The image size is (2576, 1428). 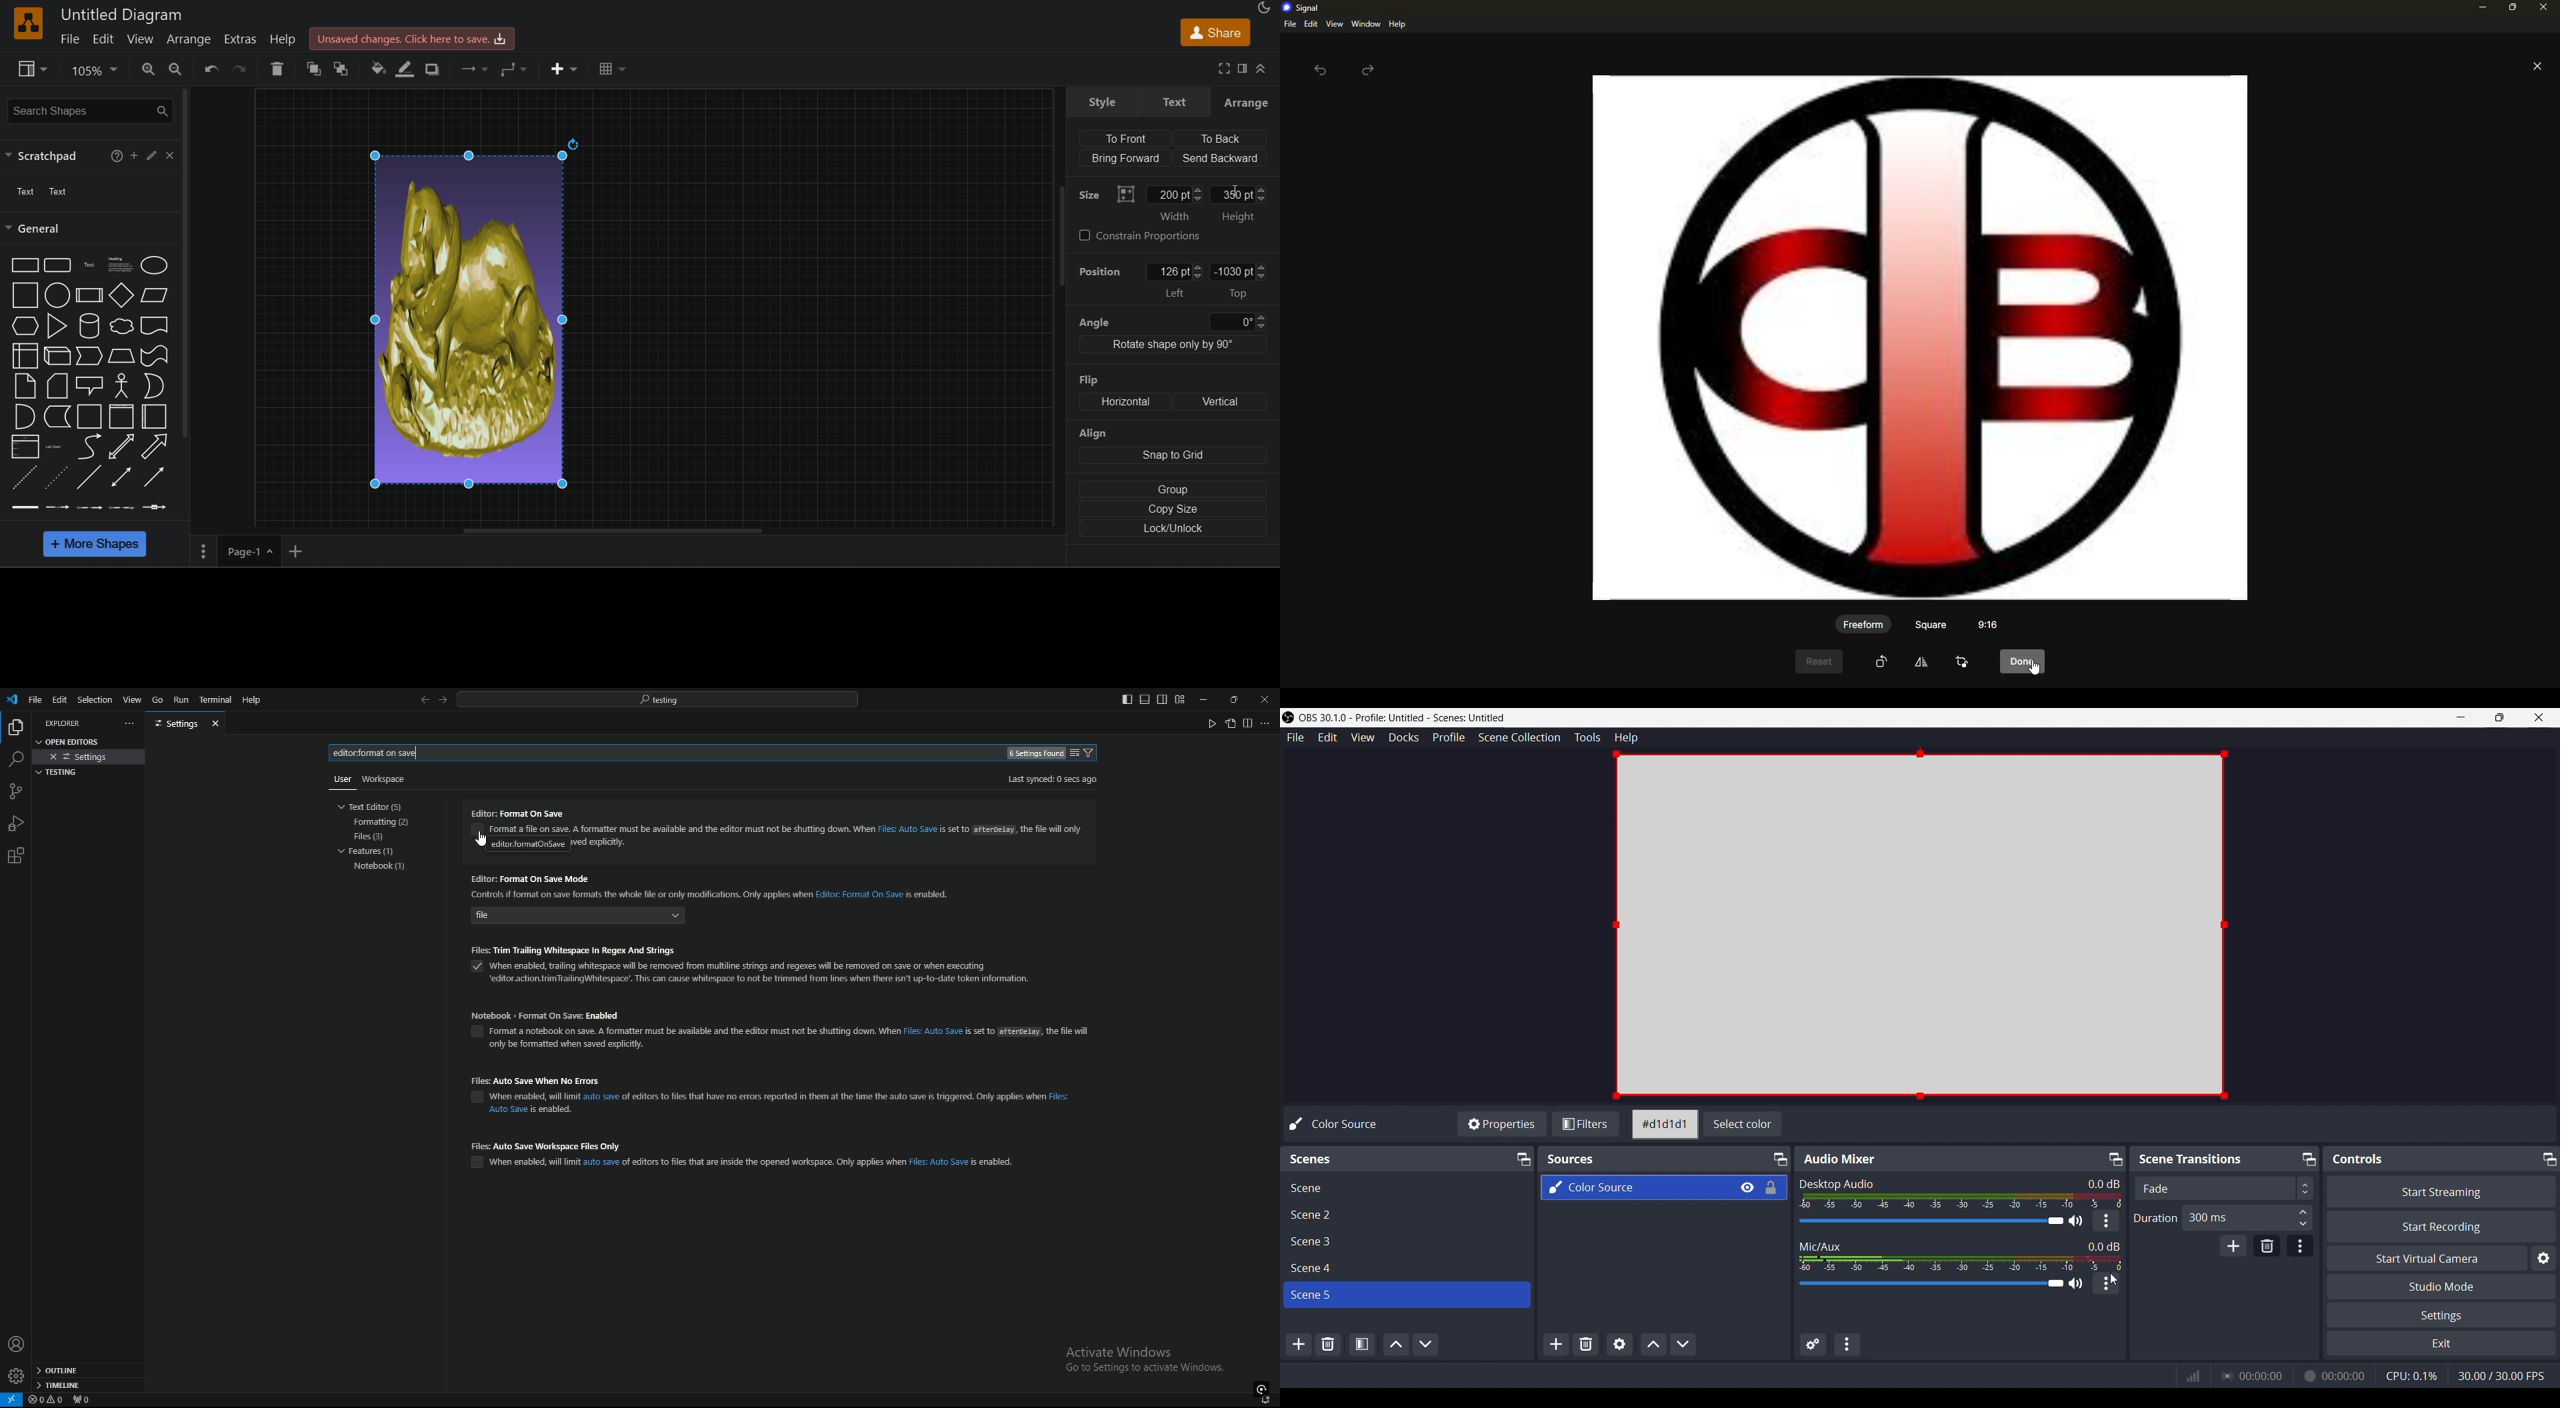 I want to click on More, so click(x=2106, y=1220).